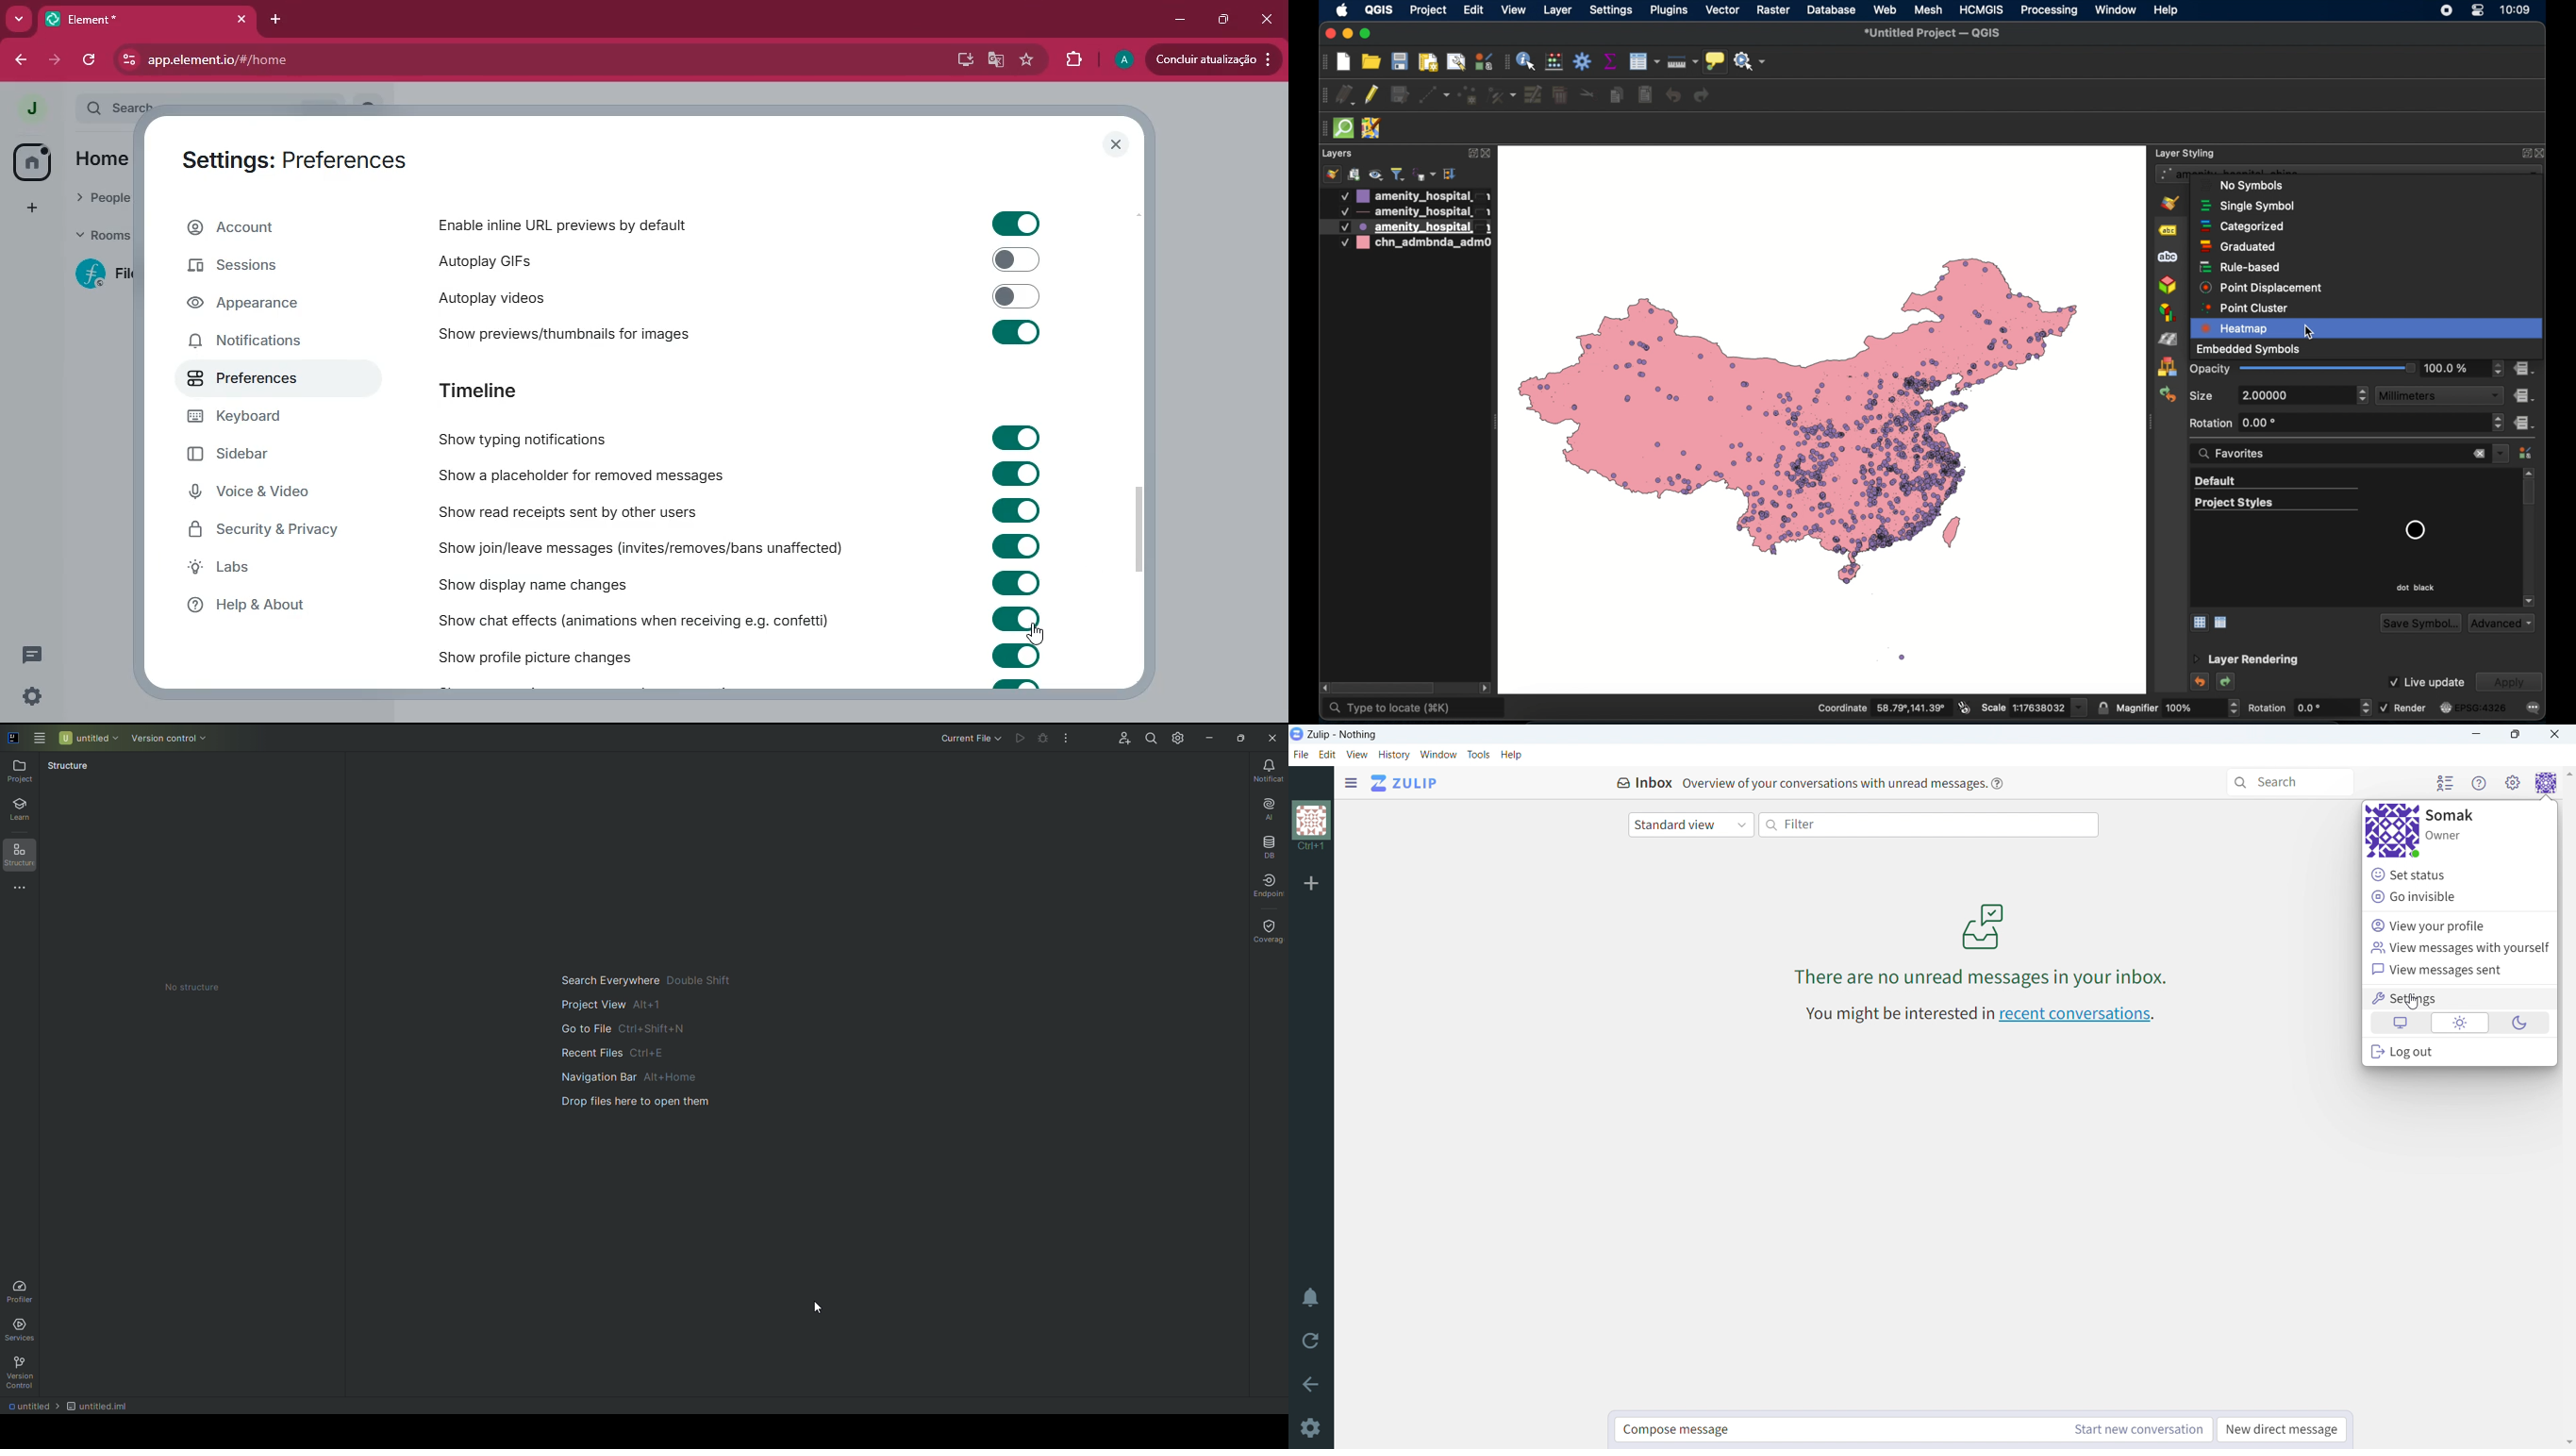 The height and width of the screenshot is (1456, 2576). Describe the element at coordinates (274, 530) in the screenshot. I see `security & privacy` at that location.